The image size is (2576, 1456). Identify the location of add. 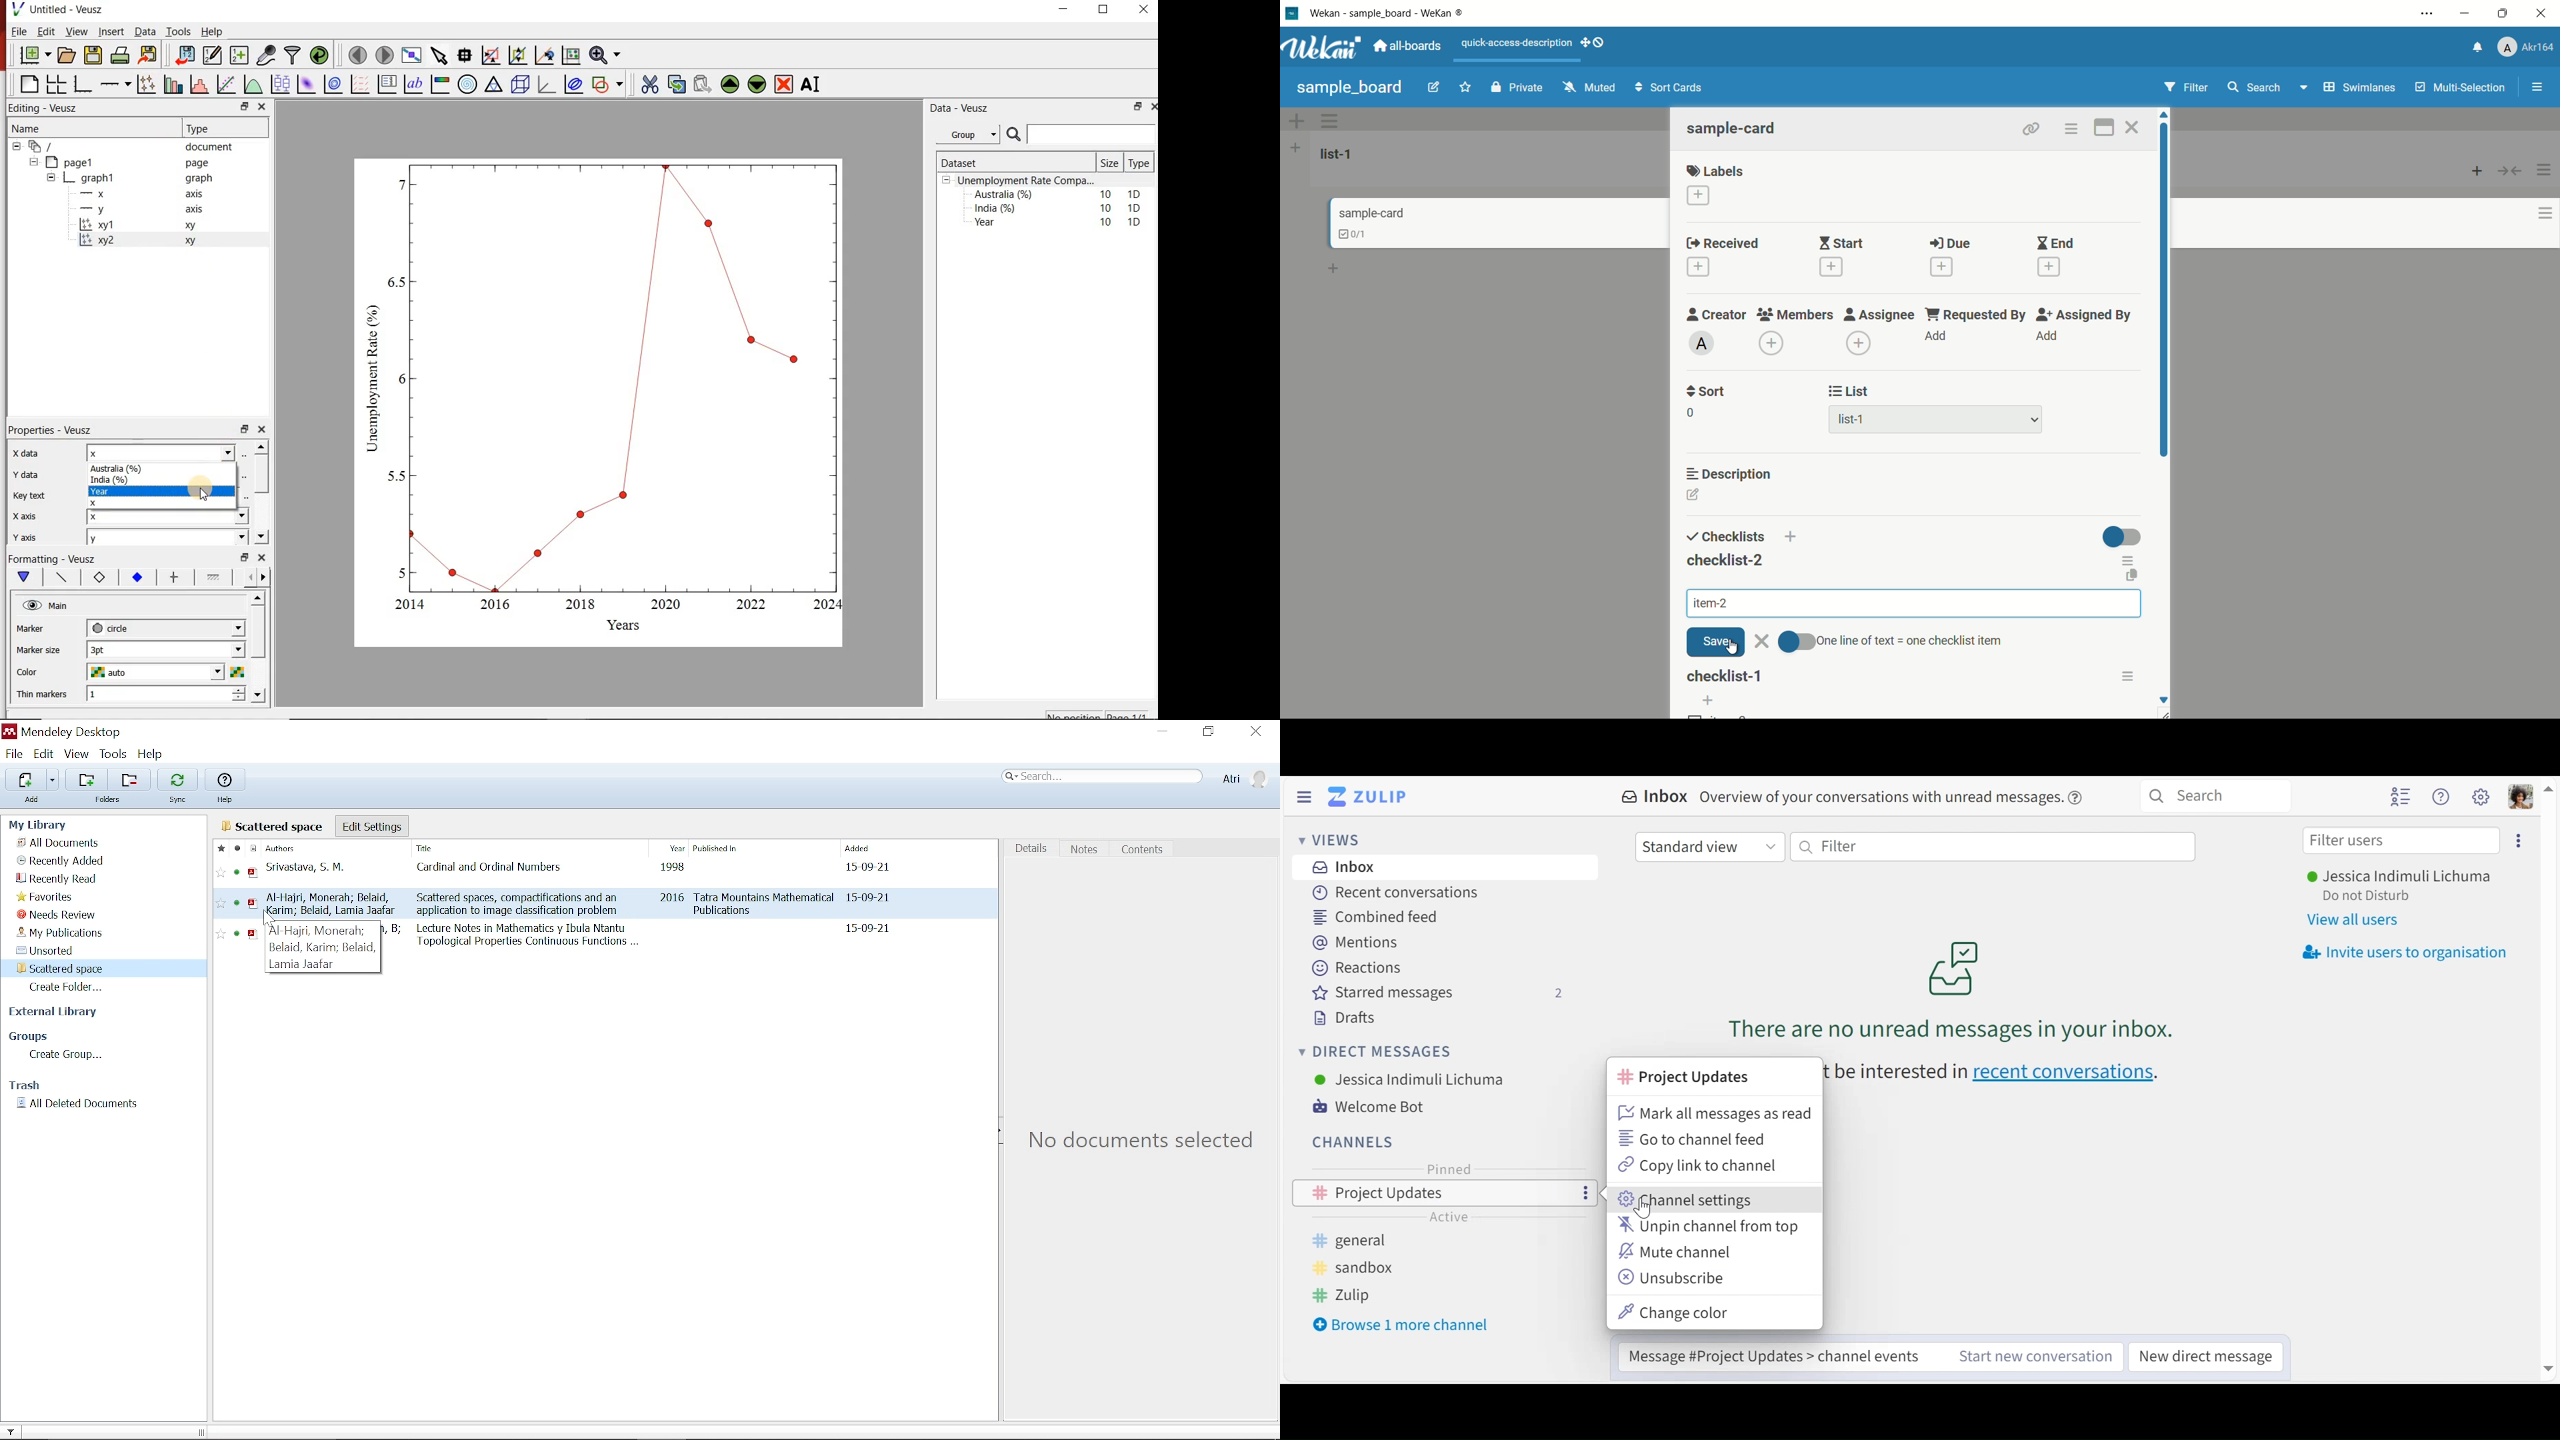
(1794, 539).